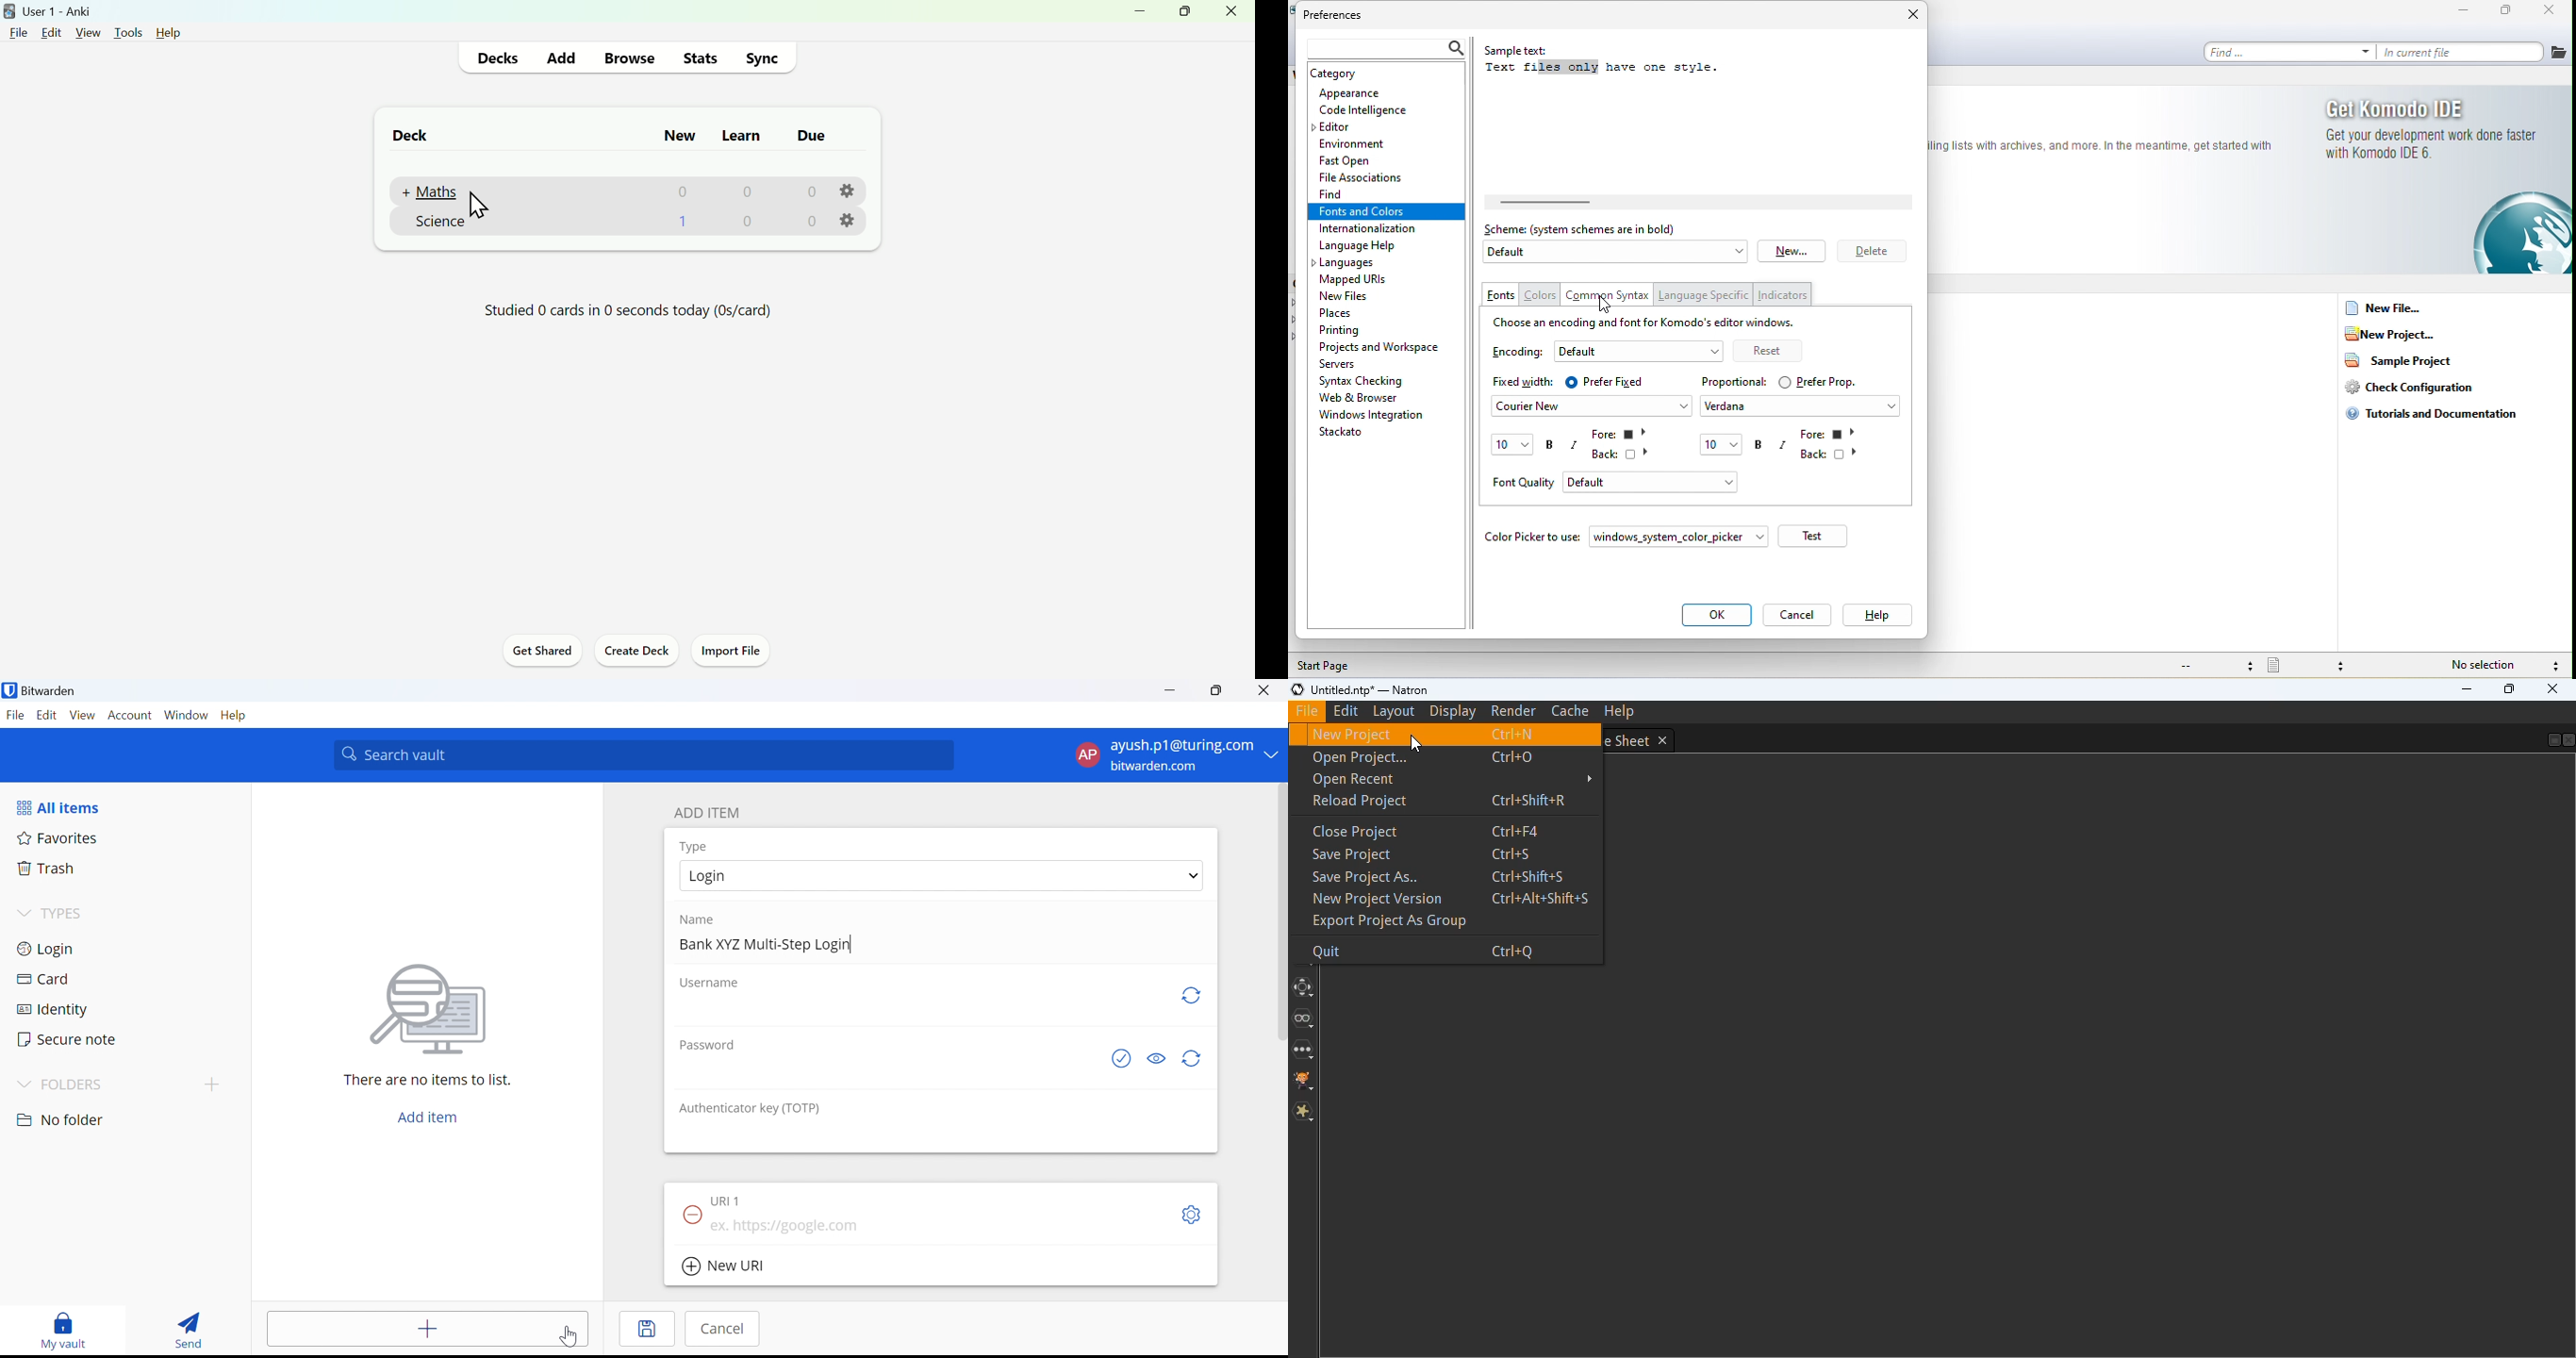 The height and width of the screenshot is (1372, 2576). Describe the element at coordinates (1346, 313) in the screenshot. I see `place` at that location.